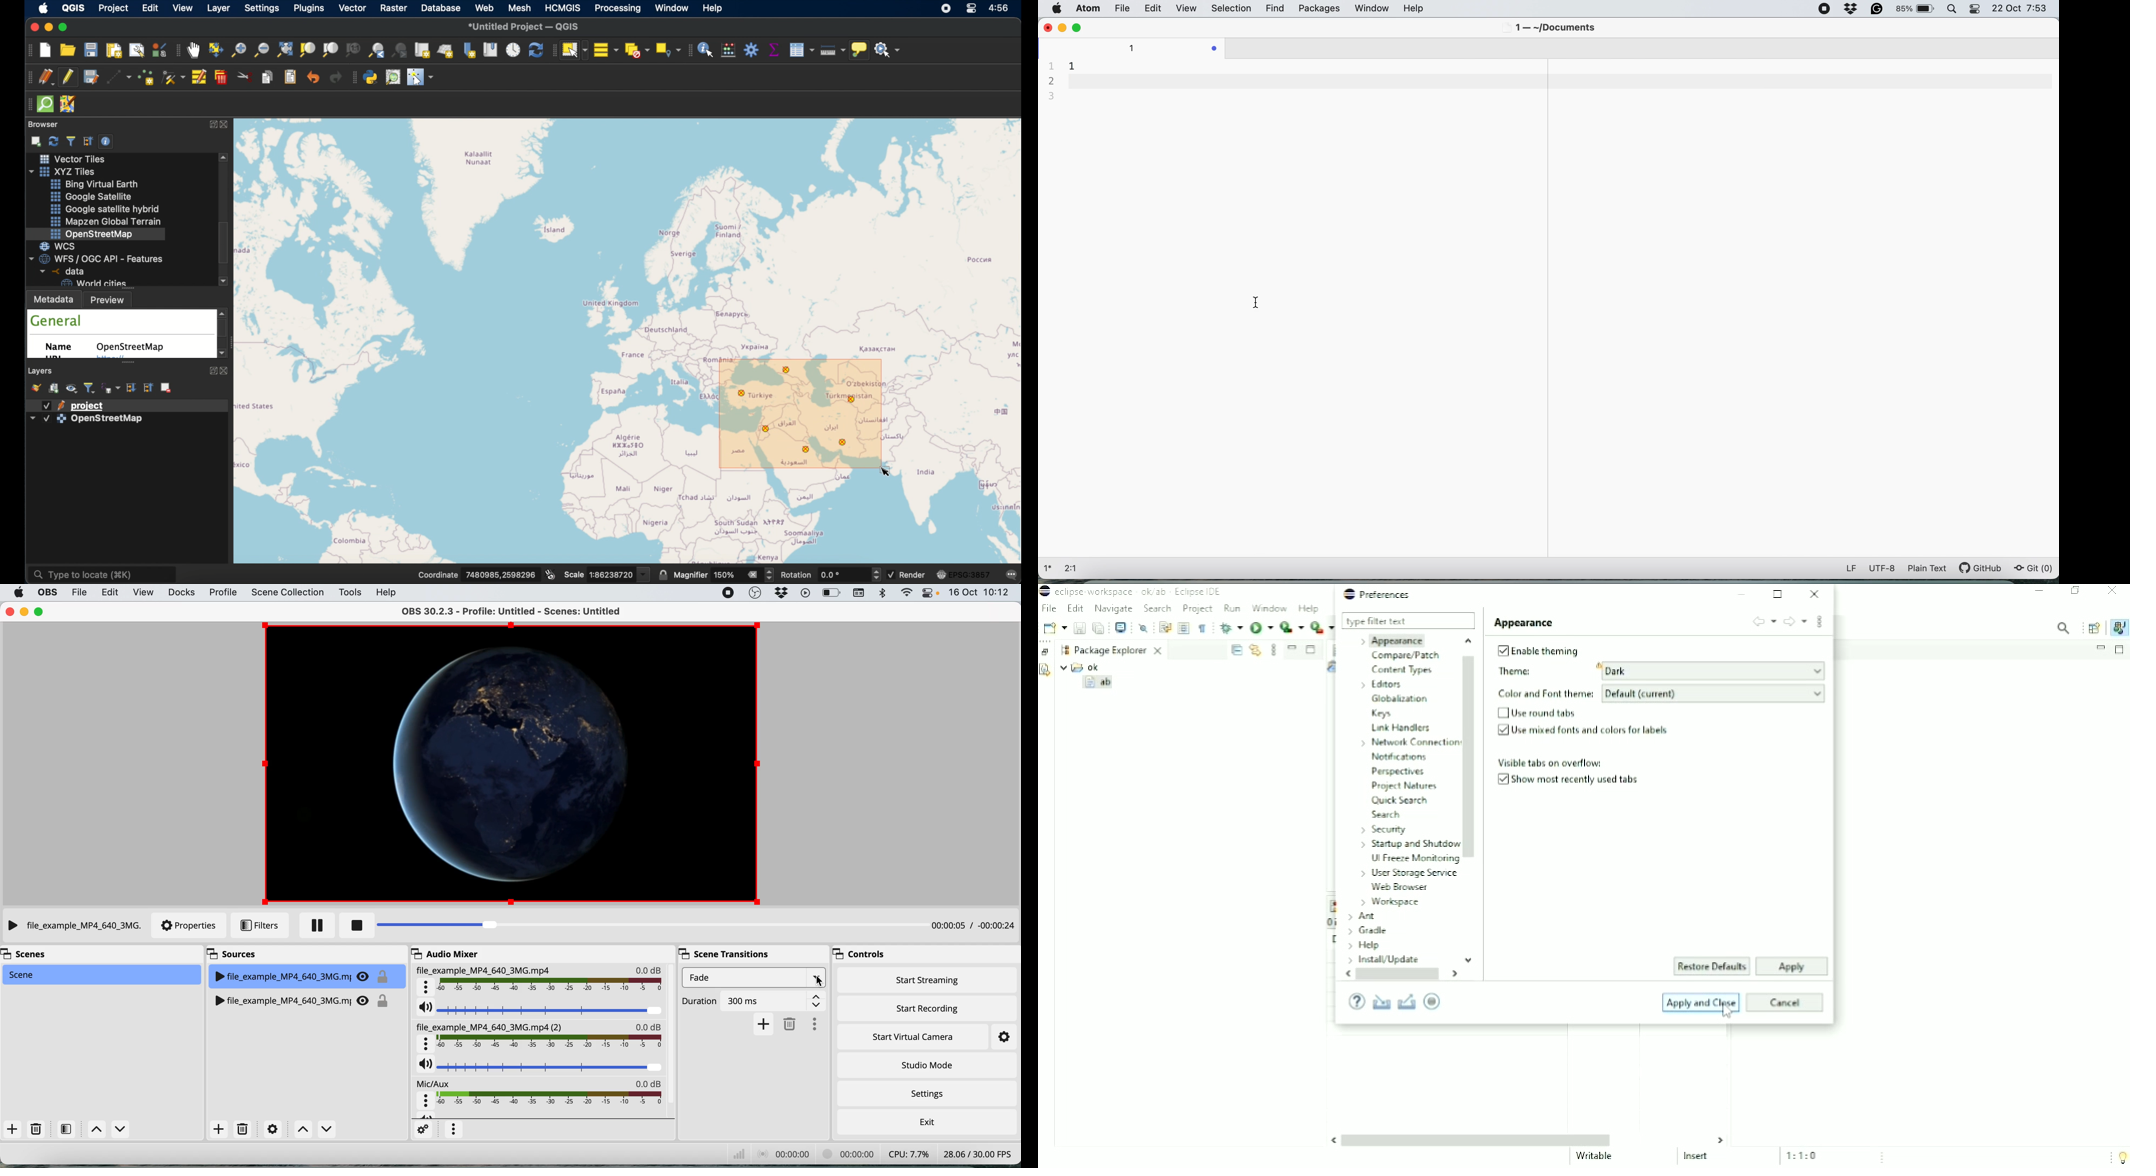 Image resolution: width=2156 pixels, height=1176 pixels. I want to click on more options, so click(451, 1130).